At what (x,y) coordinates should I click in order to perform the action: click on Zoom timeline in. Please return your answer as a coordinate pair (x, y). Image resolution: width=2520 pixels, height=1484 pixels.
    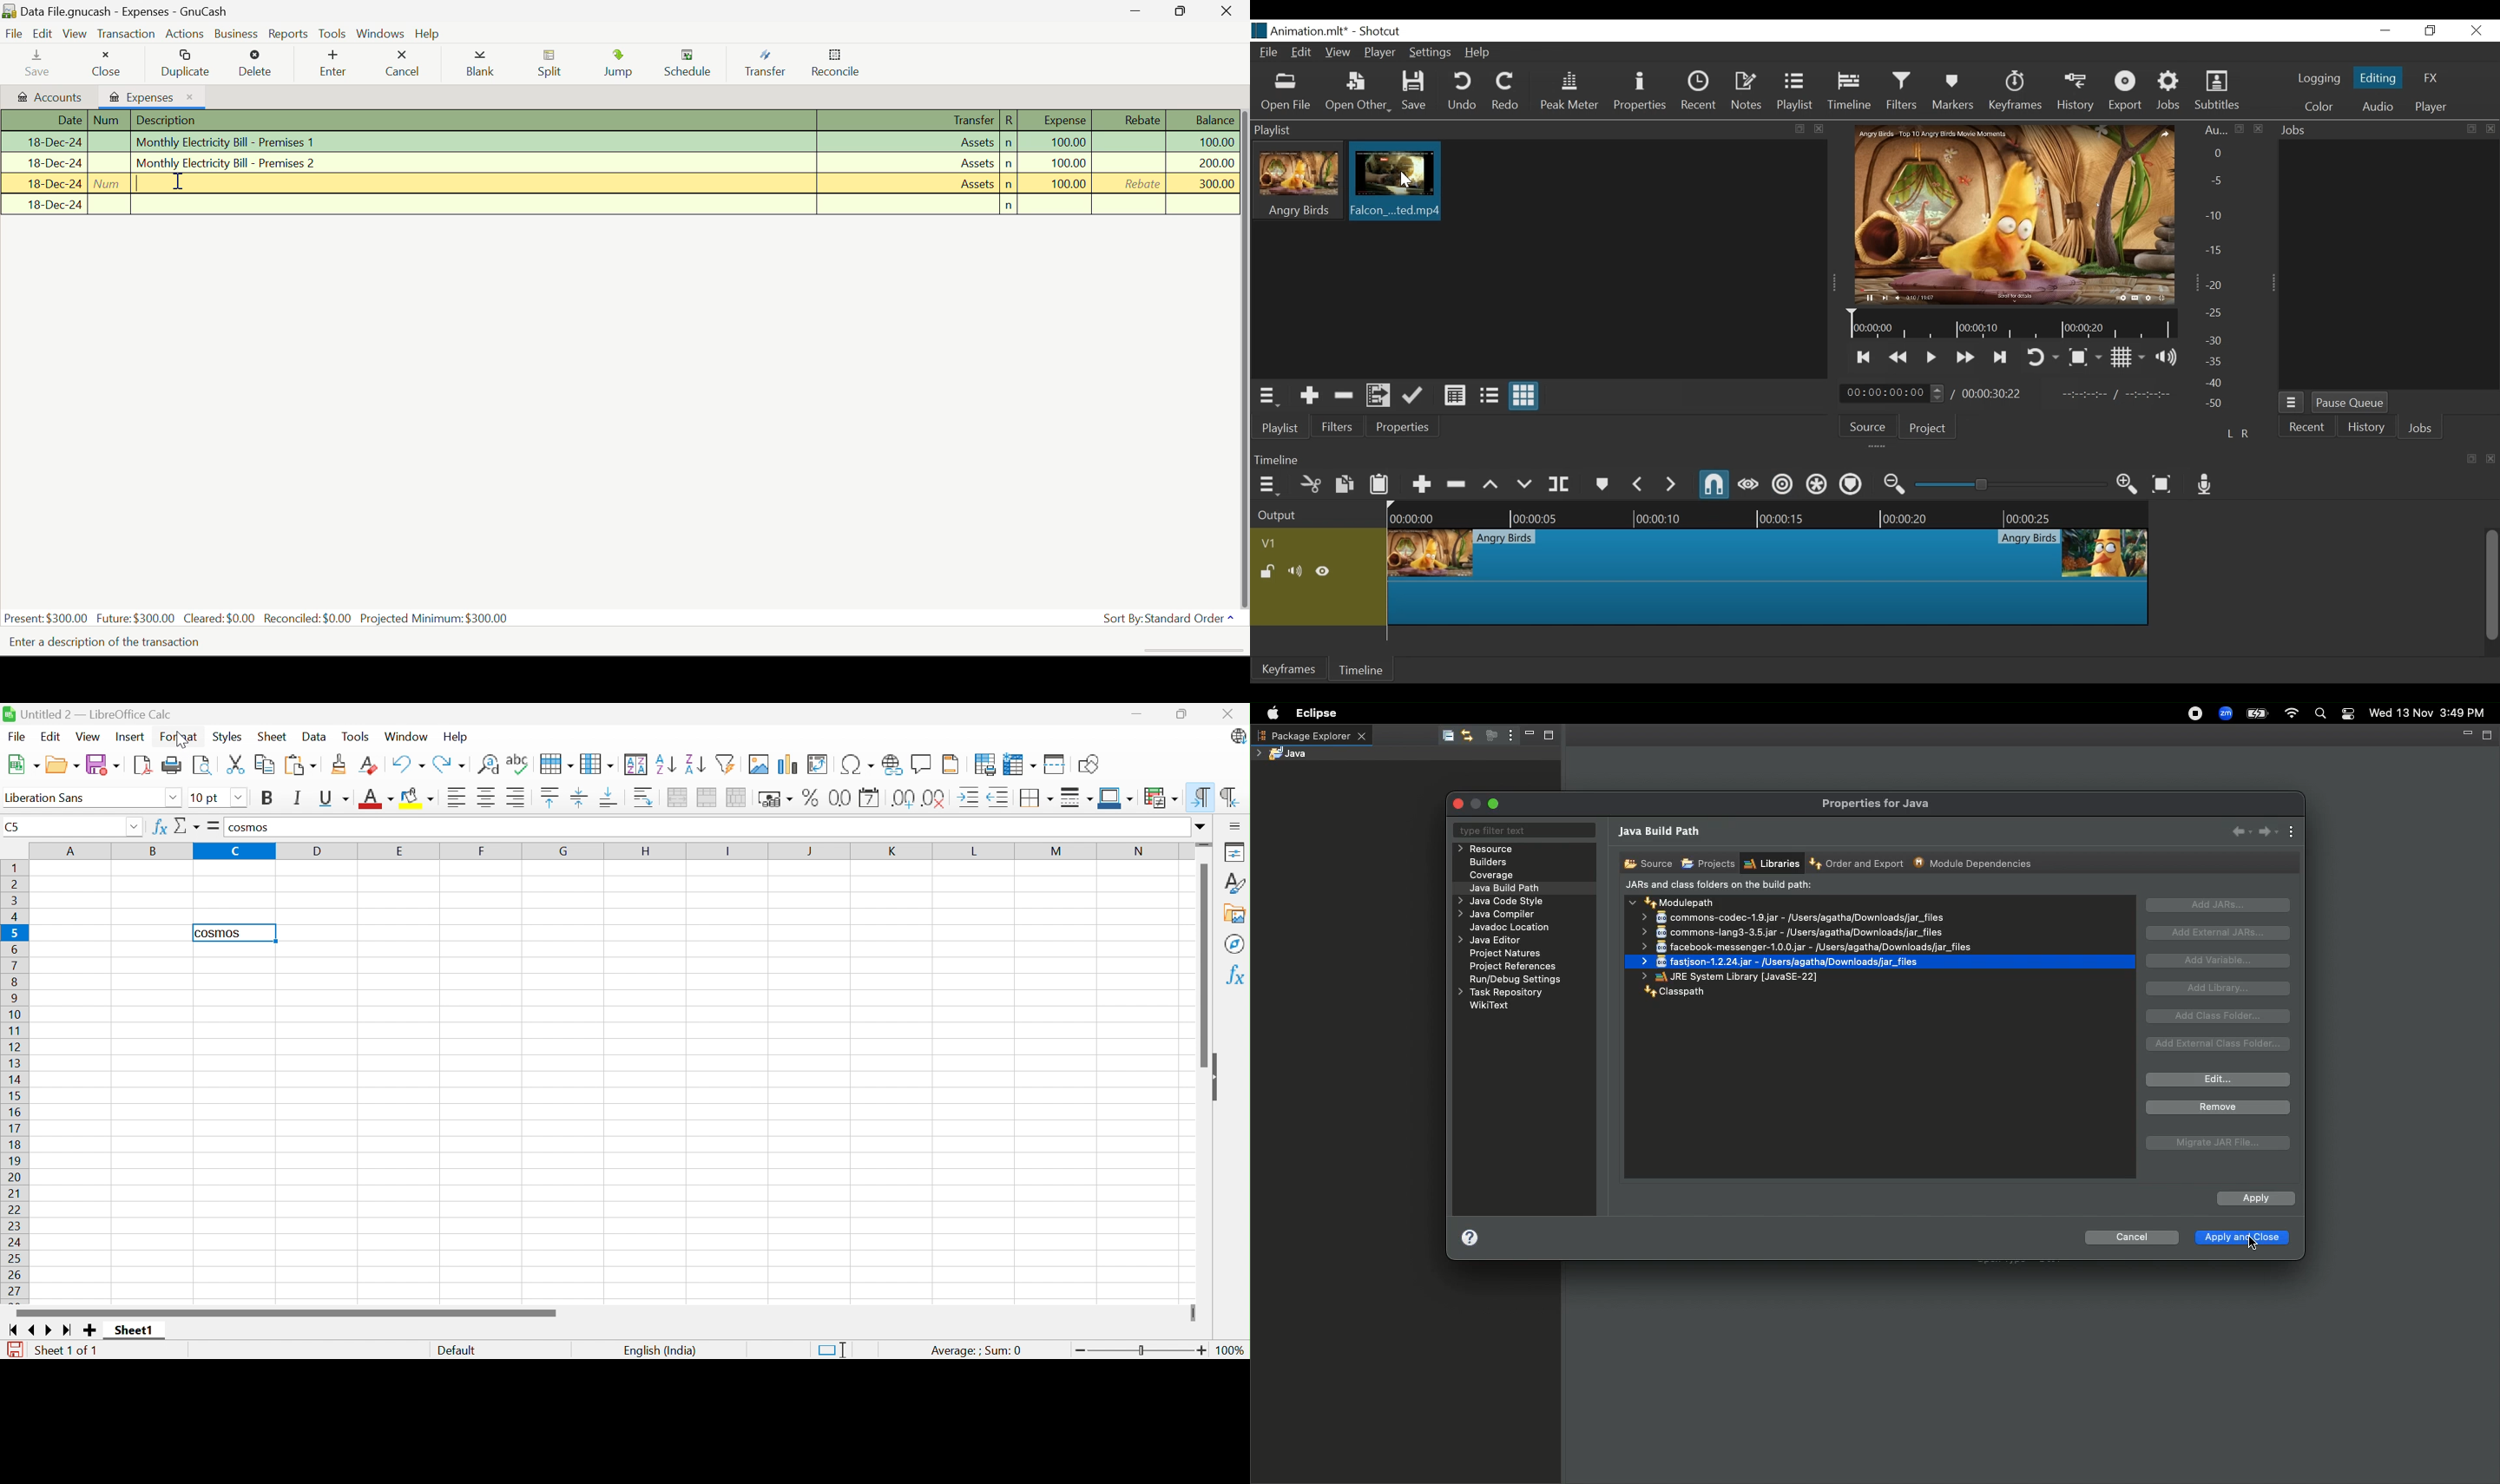
    Looking at the image, I should click on (2128, 486).